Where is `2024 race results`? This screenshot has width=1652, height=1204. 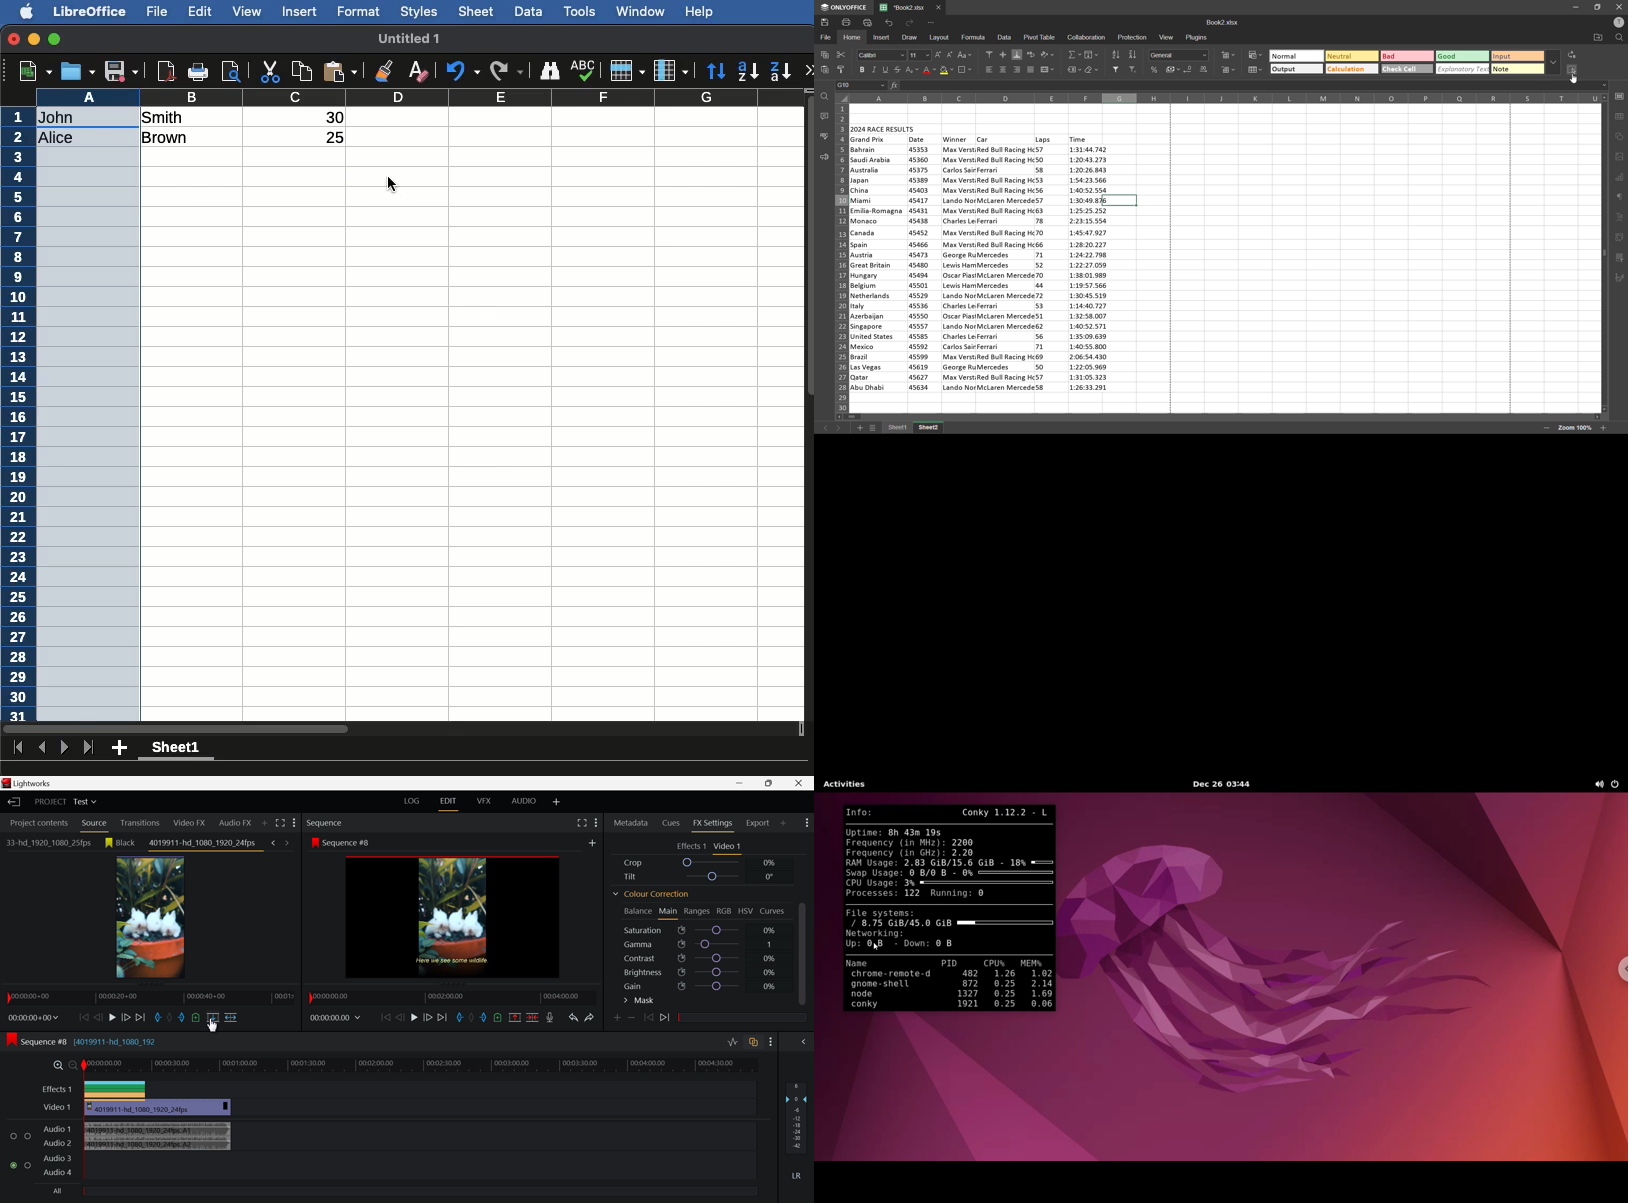
2024 race results is located at coordinates (885, 129).